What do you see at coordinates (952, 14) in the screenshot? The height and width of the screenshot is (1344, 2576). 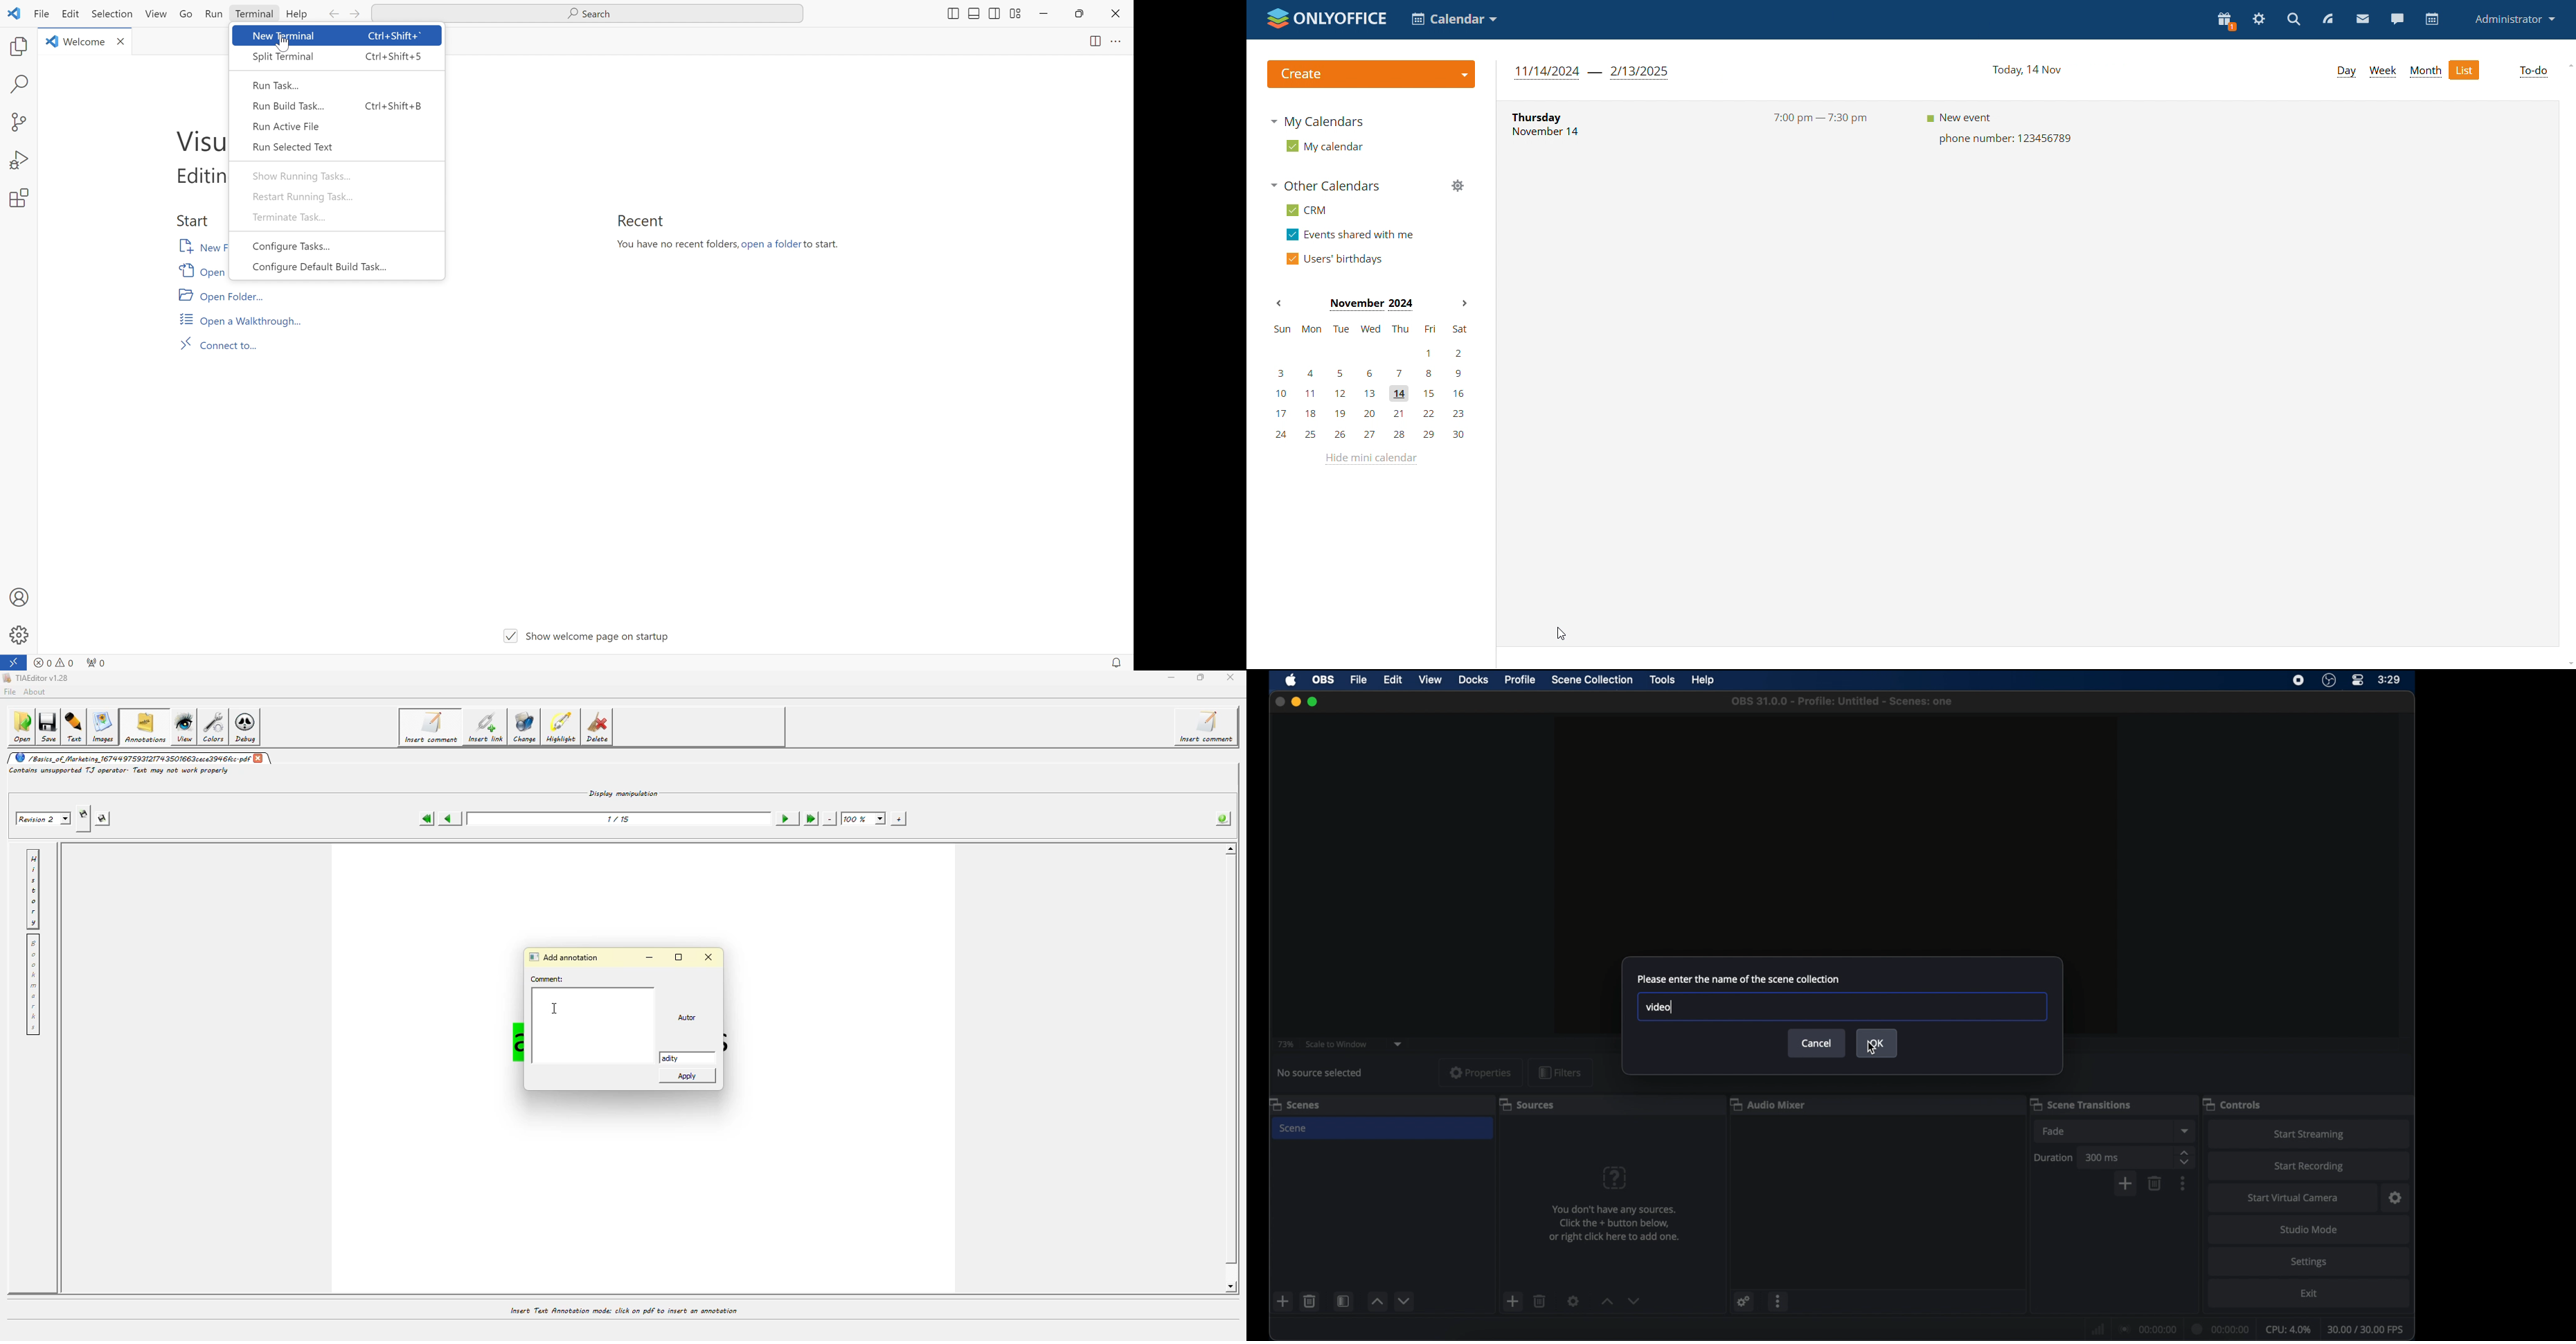 I see `` at bounding box center [952, 14].